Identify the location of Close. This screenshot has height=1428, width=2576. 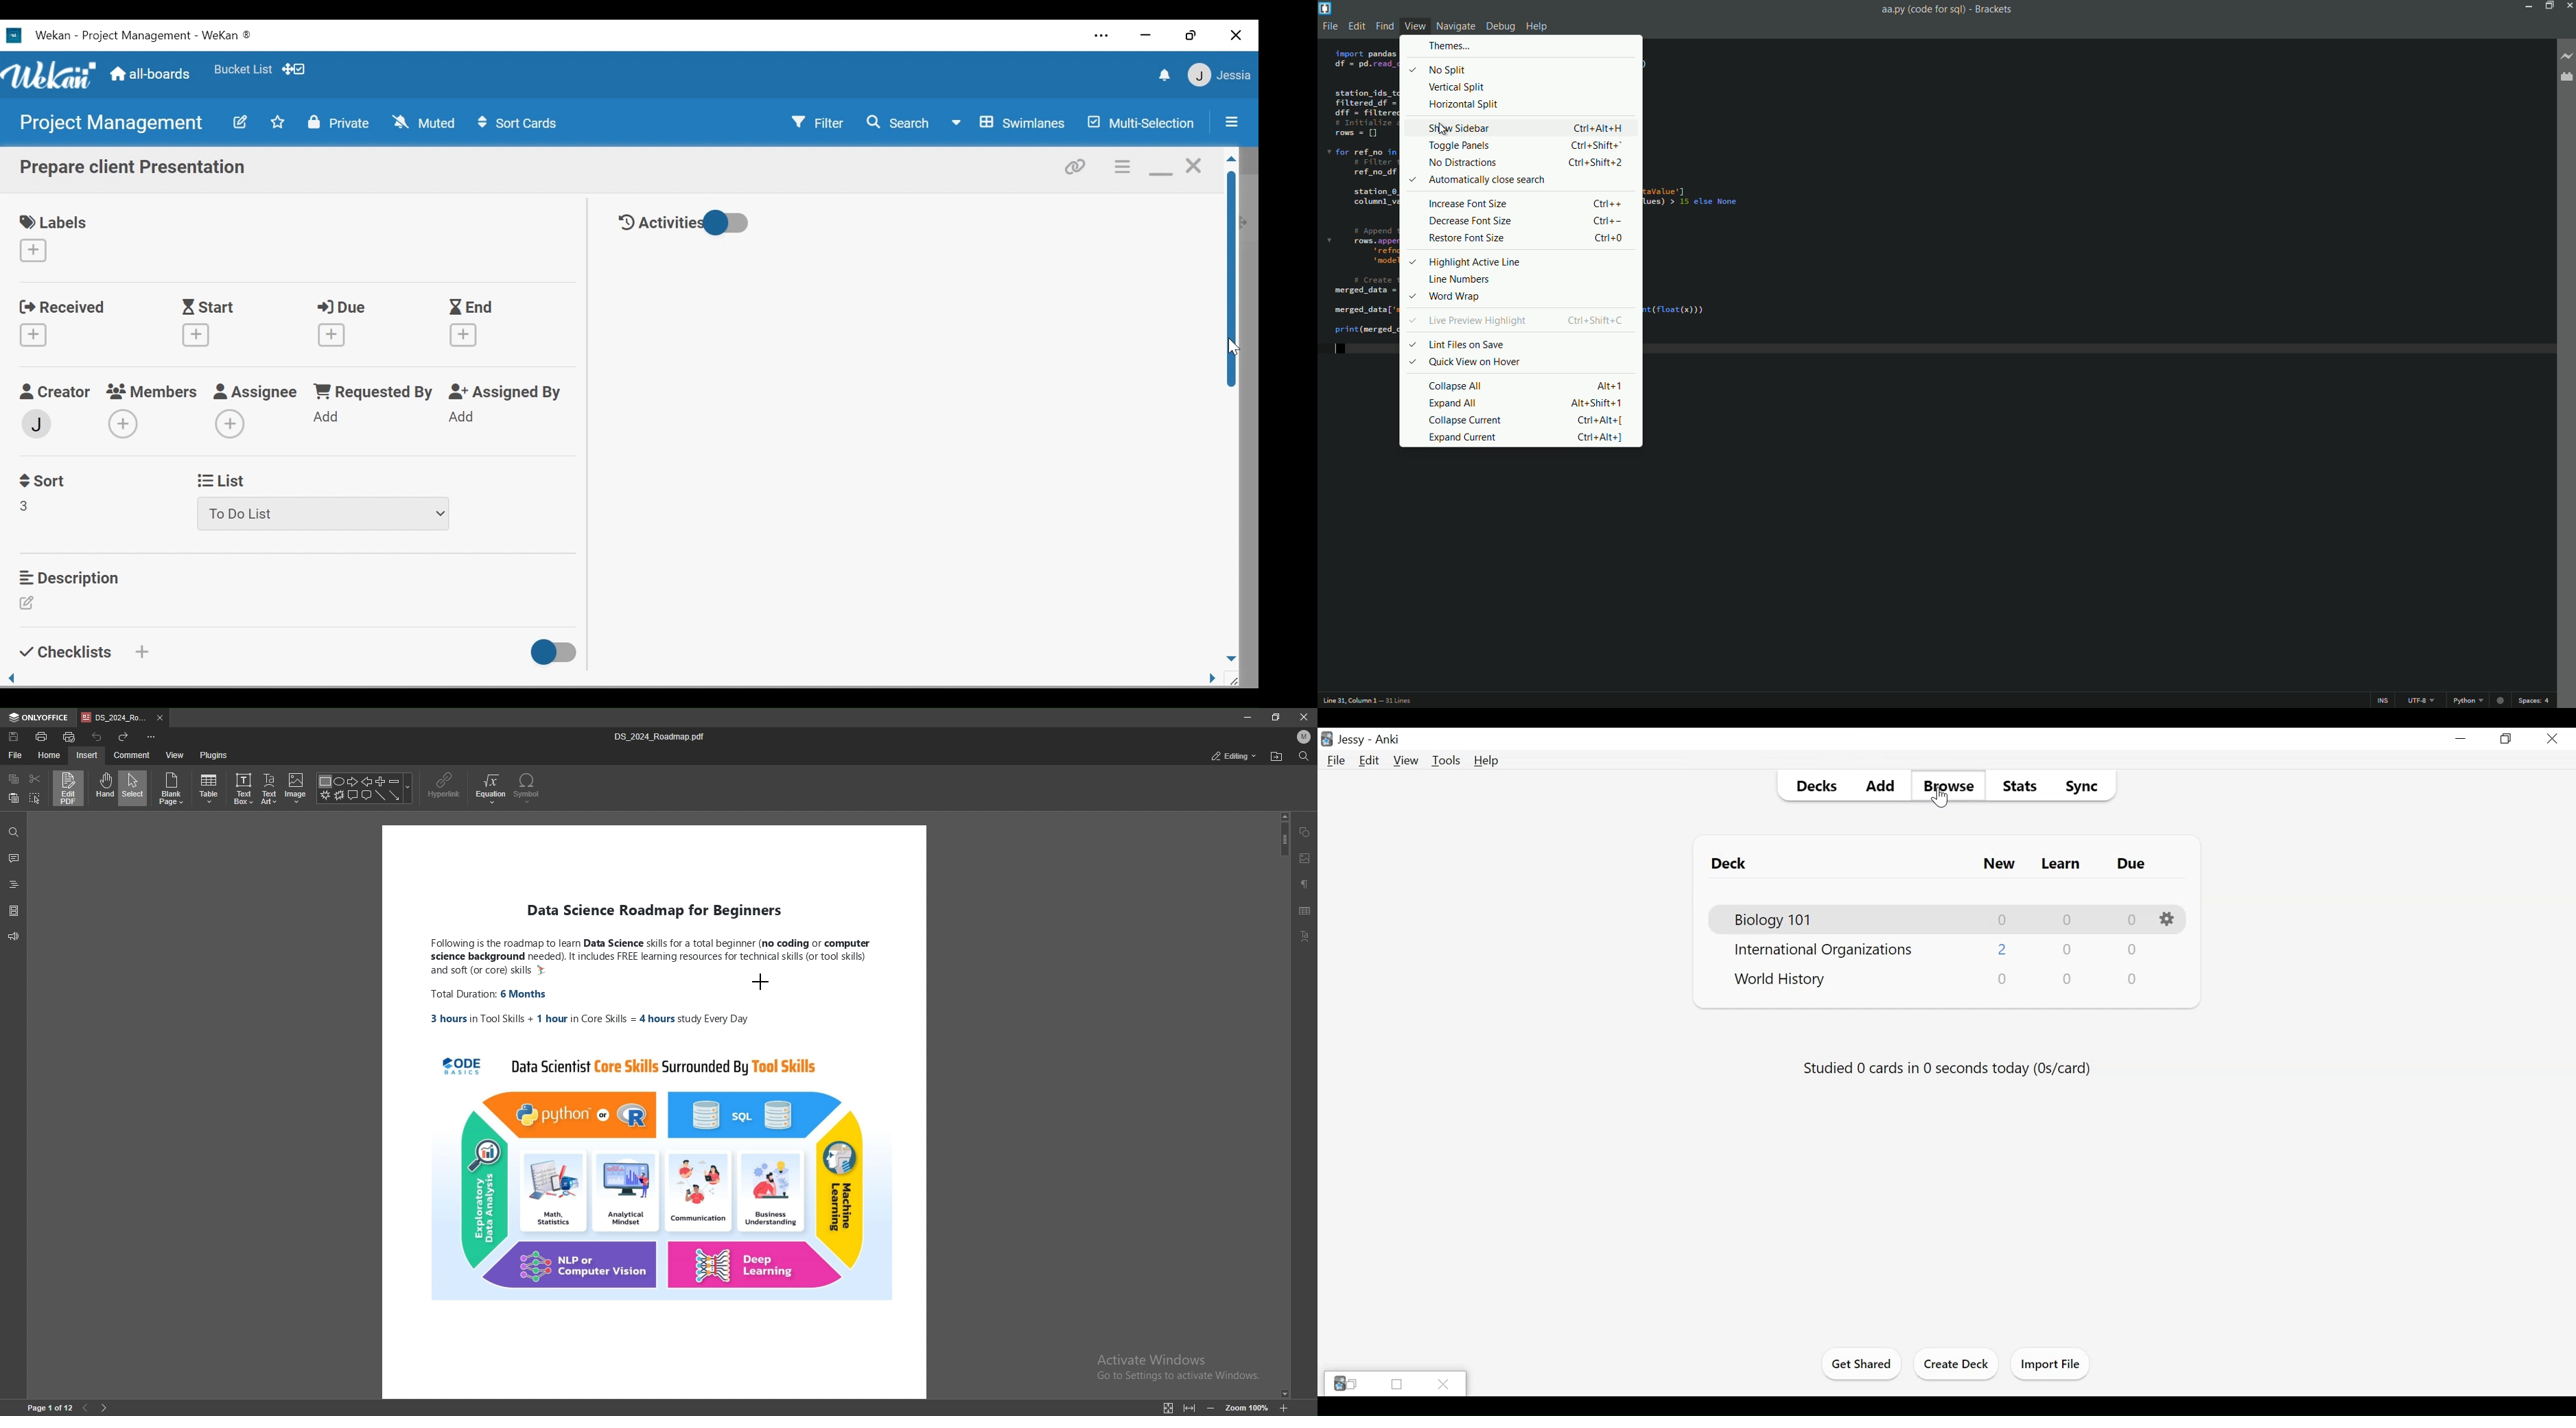
(1444, 1383).